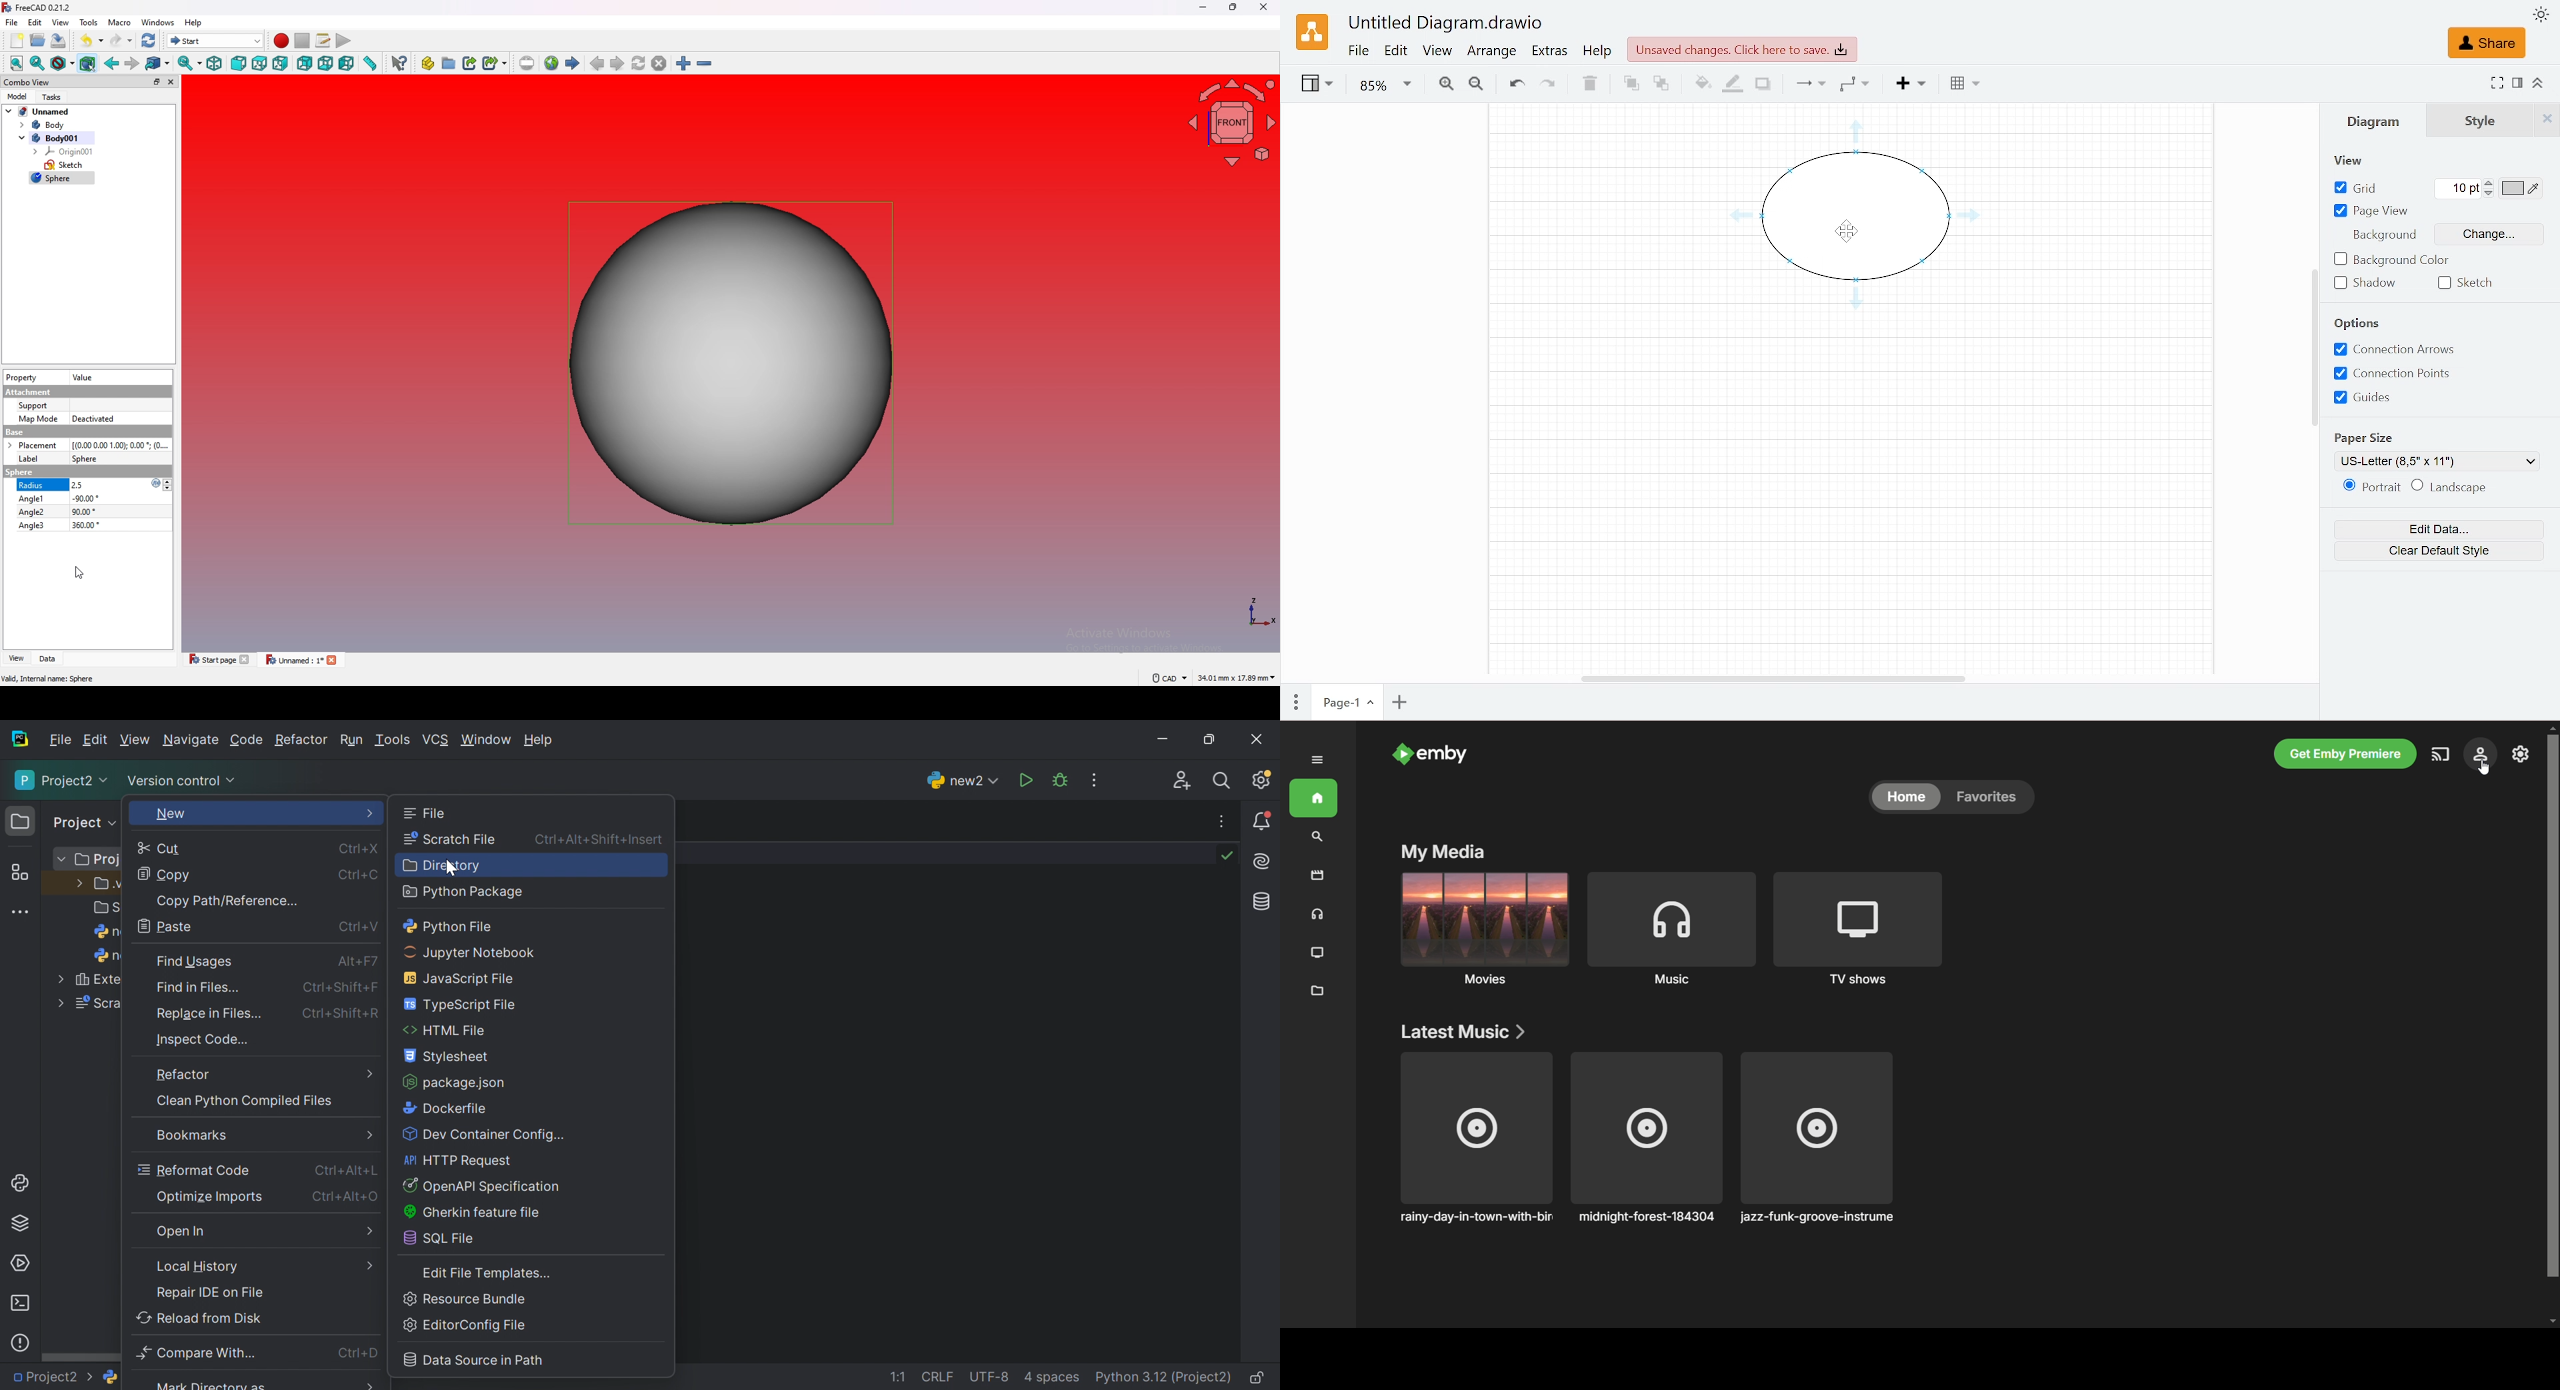  Describe the element at coordinates (2312, 349) in the screenshot. I see `scroll bar` at that location.